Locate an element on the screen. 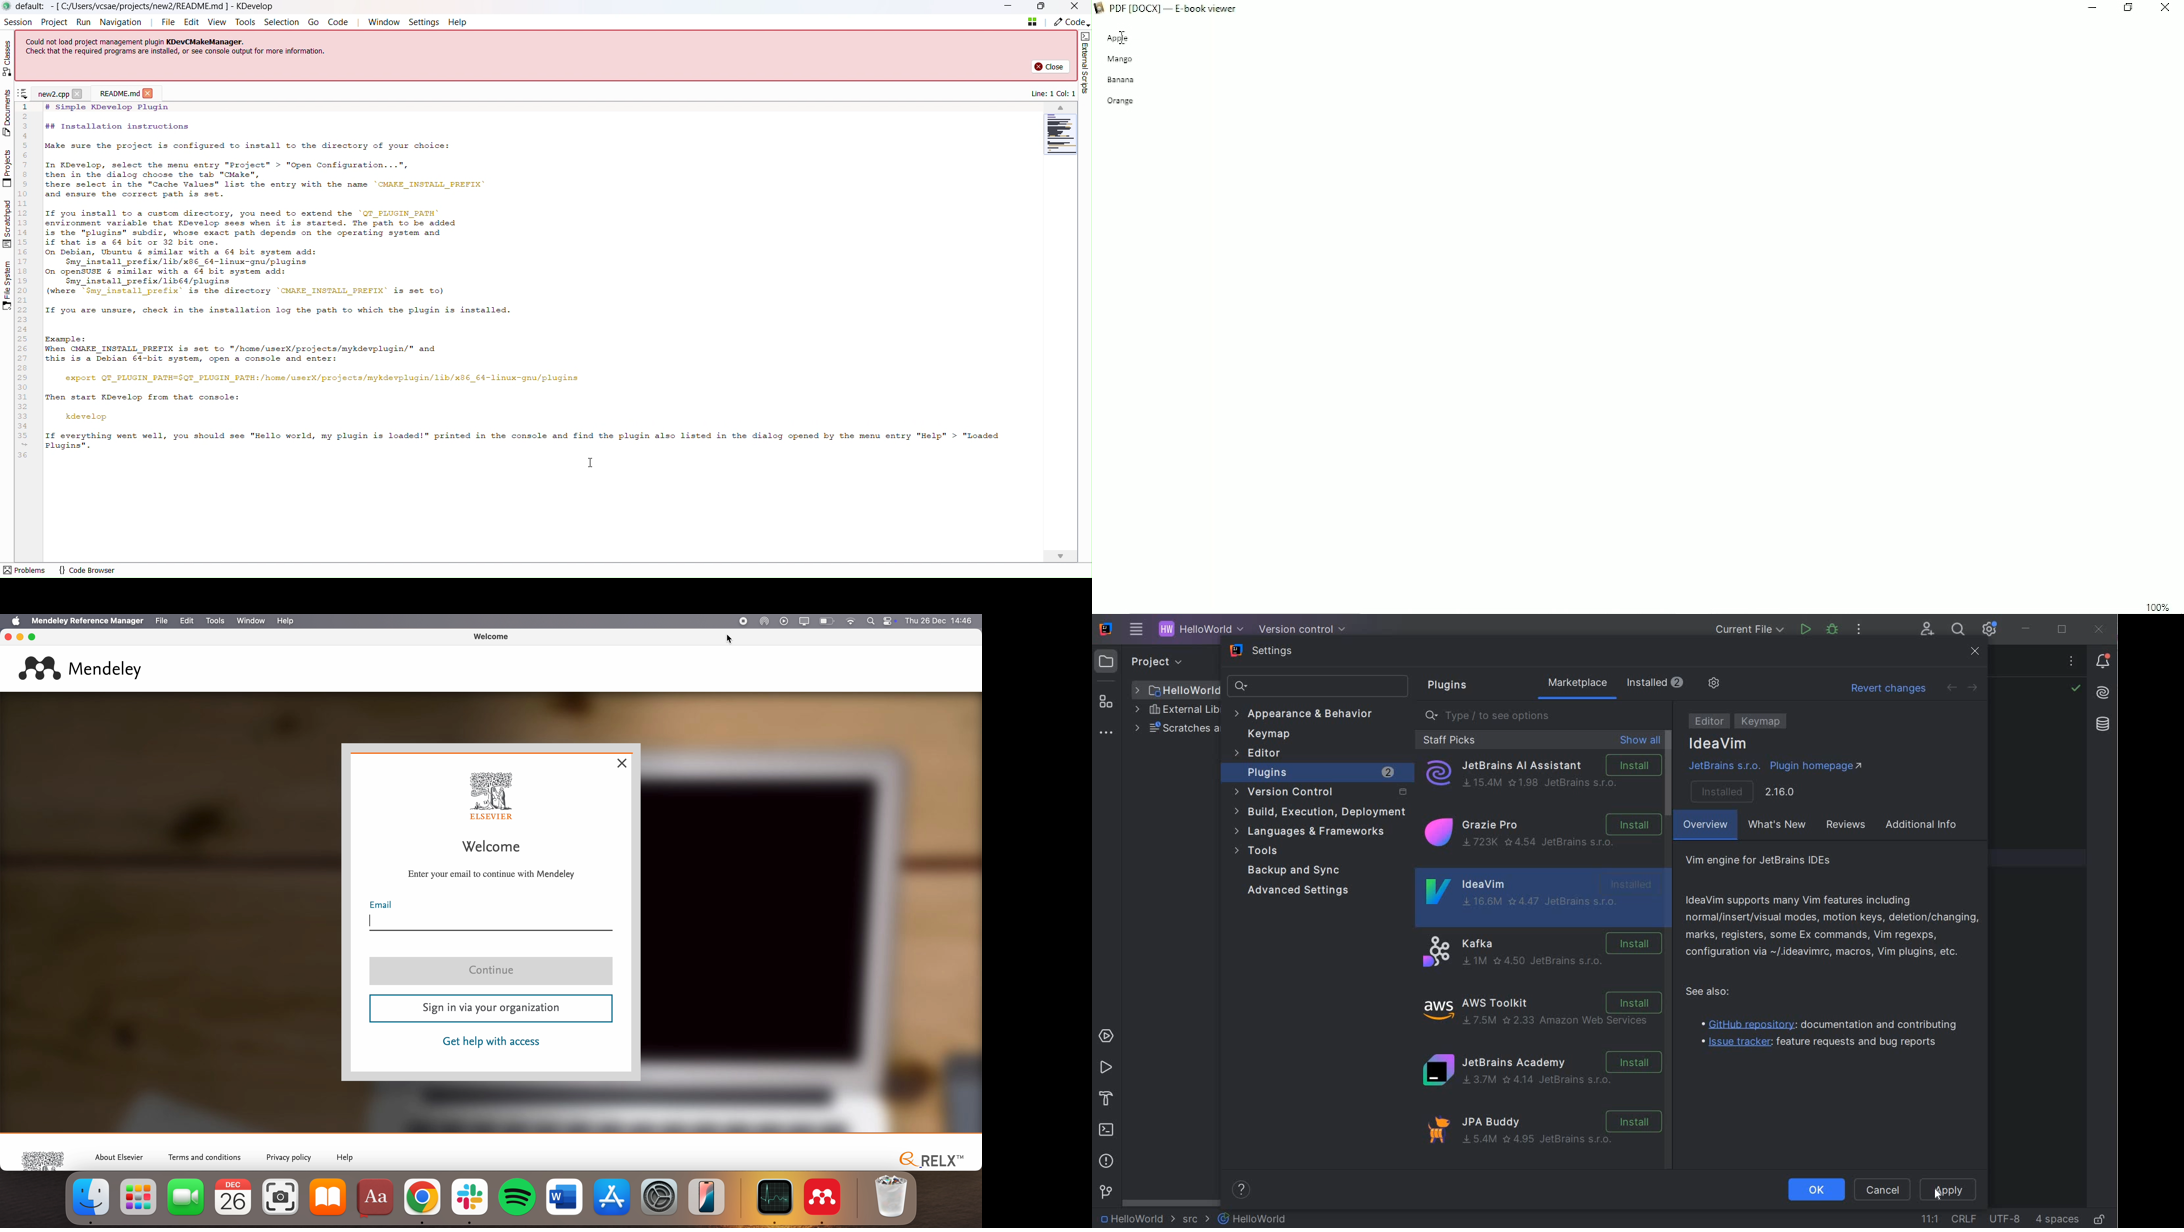  GitHub repository is located at coordinates (1831, 1024).